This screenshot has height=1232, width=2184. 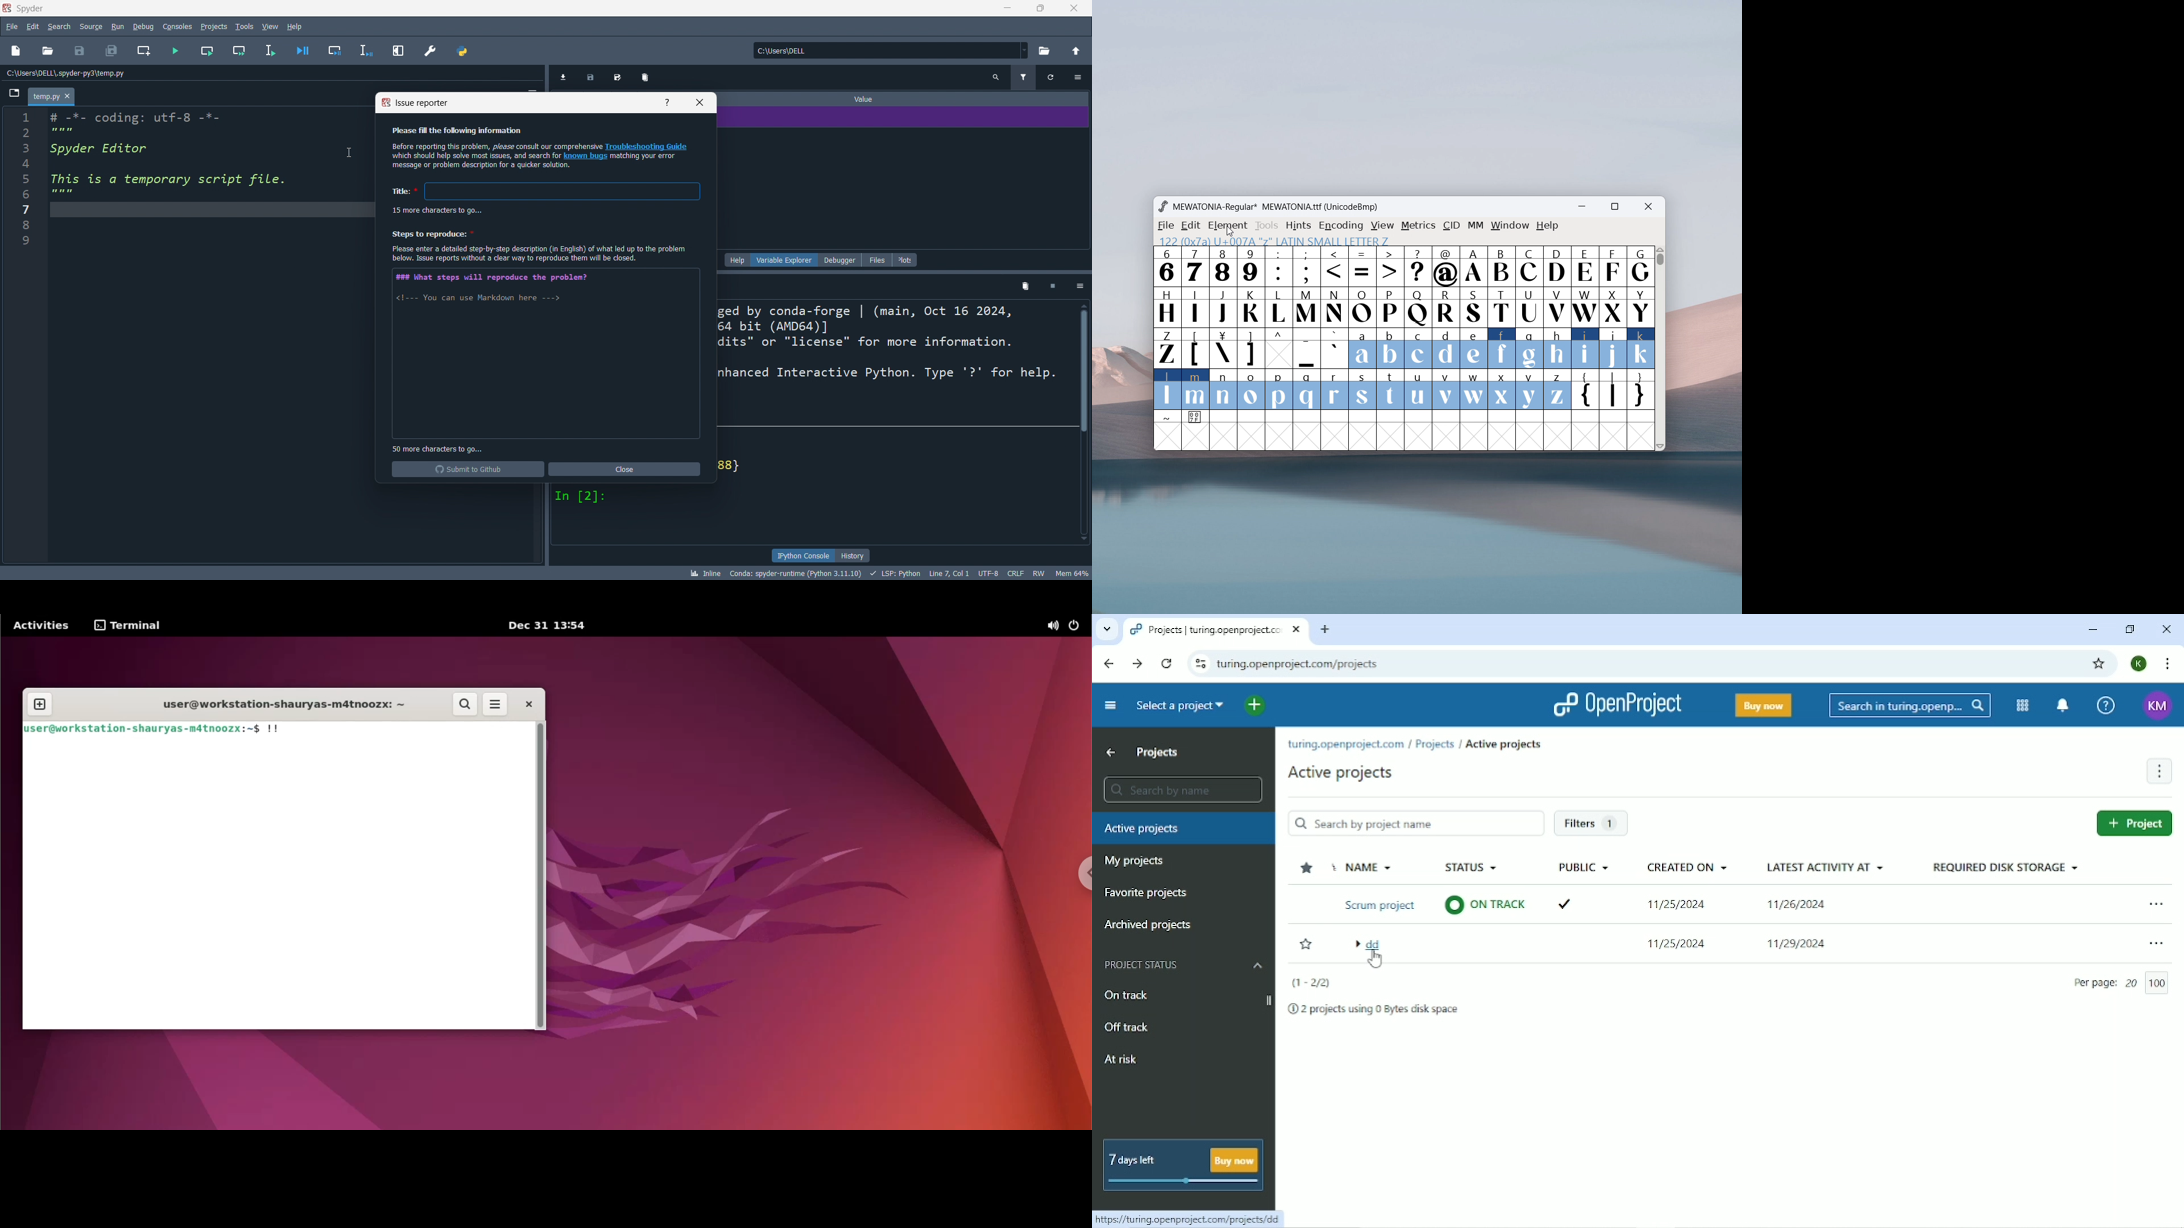 What do you see at coordinates (1180, 705) in the screenshot?
I see `Select a project` at bounding box center [1180, 705].